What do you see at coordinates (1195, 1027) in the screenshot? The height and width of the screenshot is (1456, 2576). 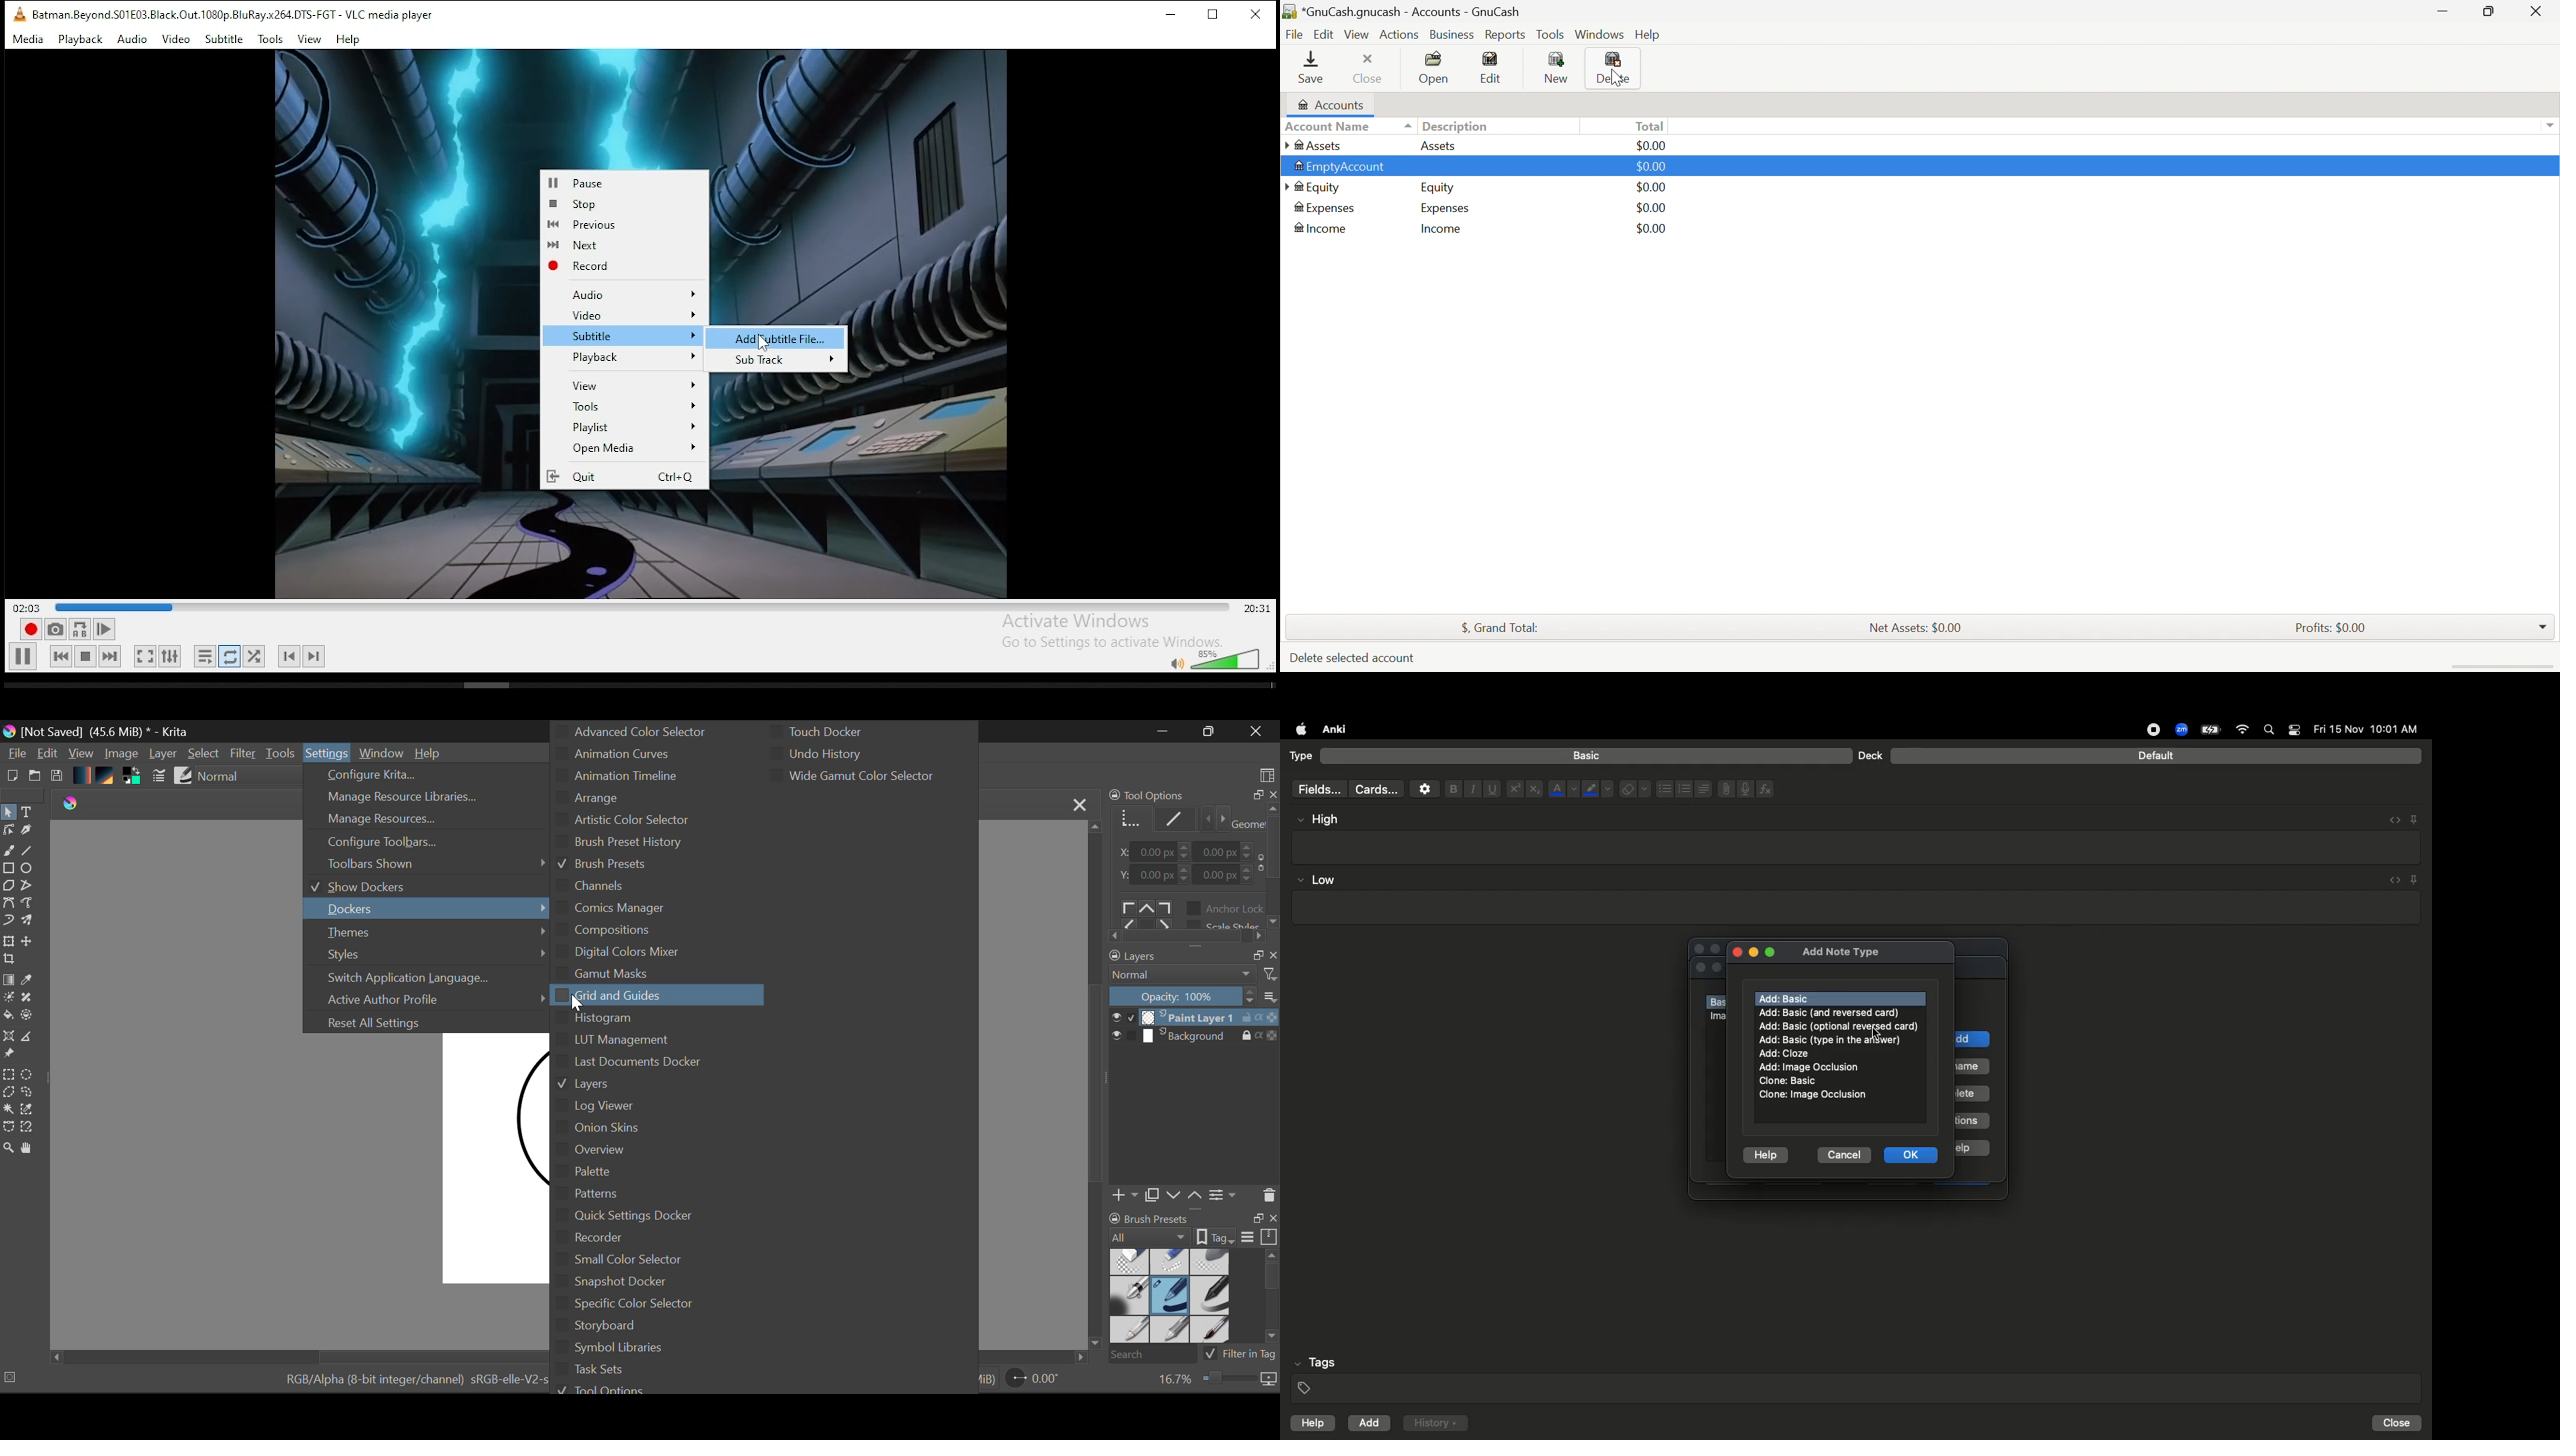 I see `Layers` at bounding box center [1195, 1027].